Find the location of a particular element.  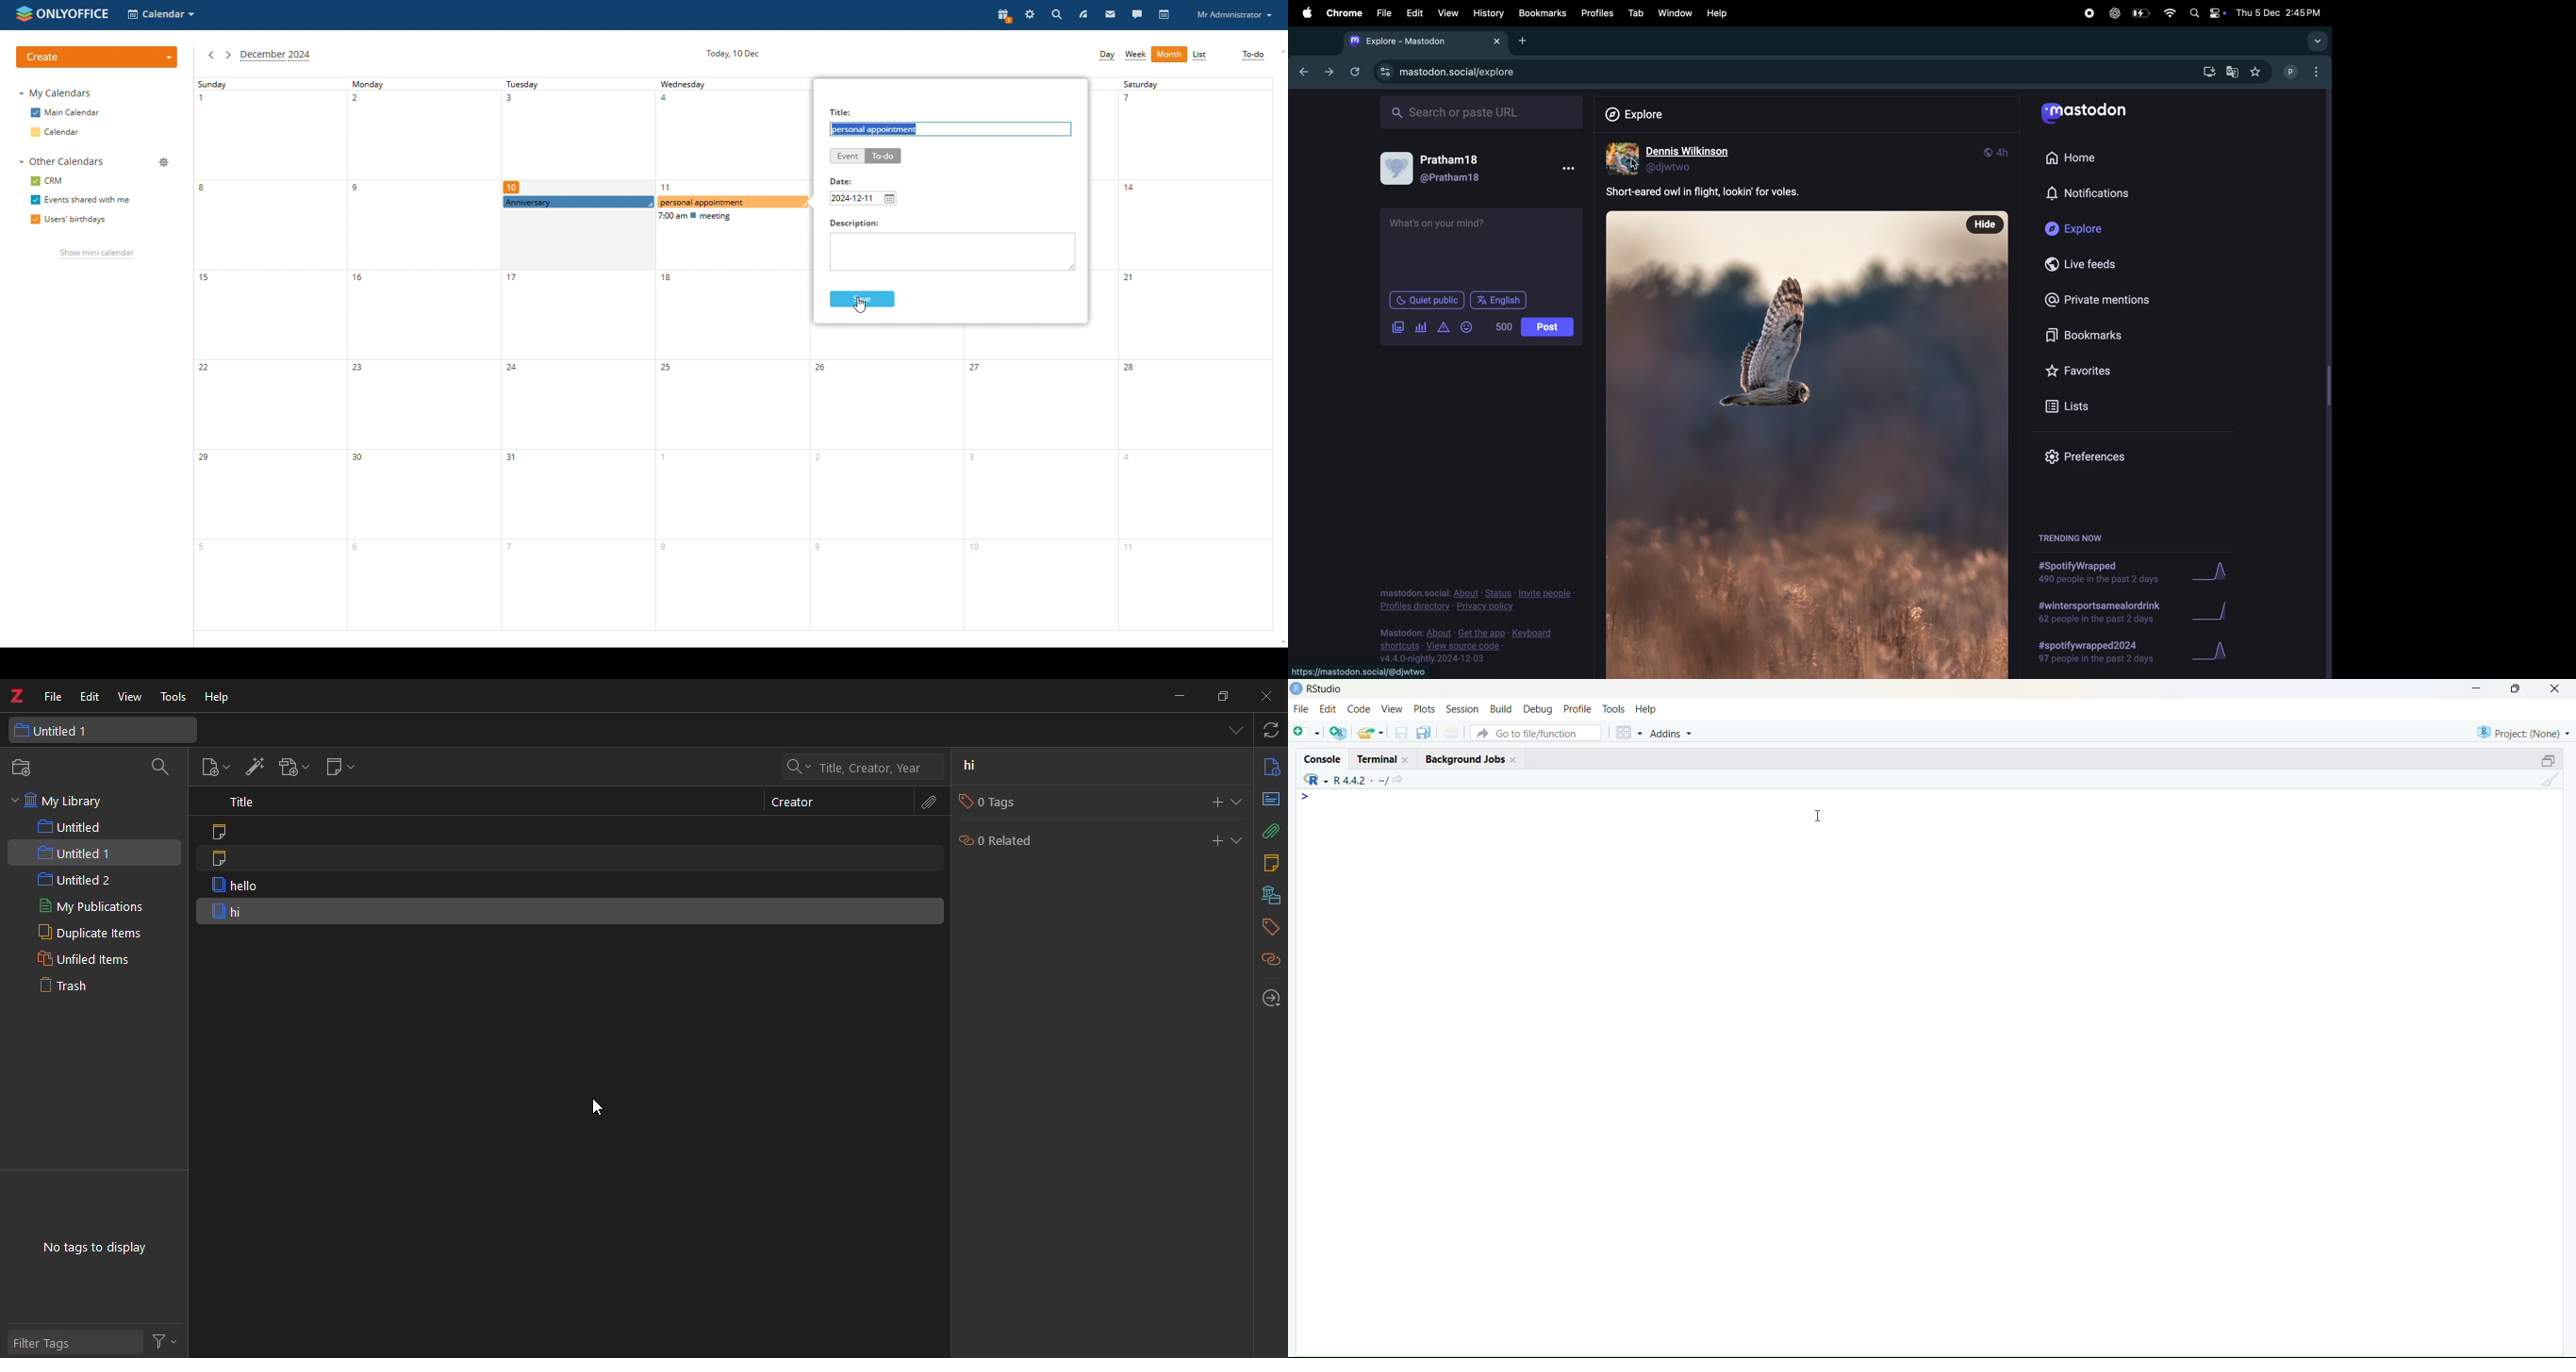

download chrome is located at coordinates (2206, 72).